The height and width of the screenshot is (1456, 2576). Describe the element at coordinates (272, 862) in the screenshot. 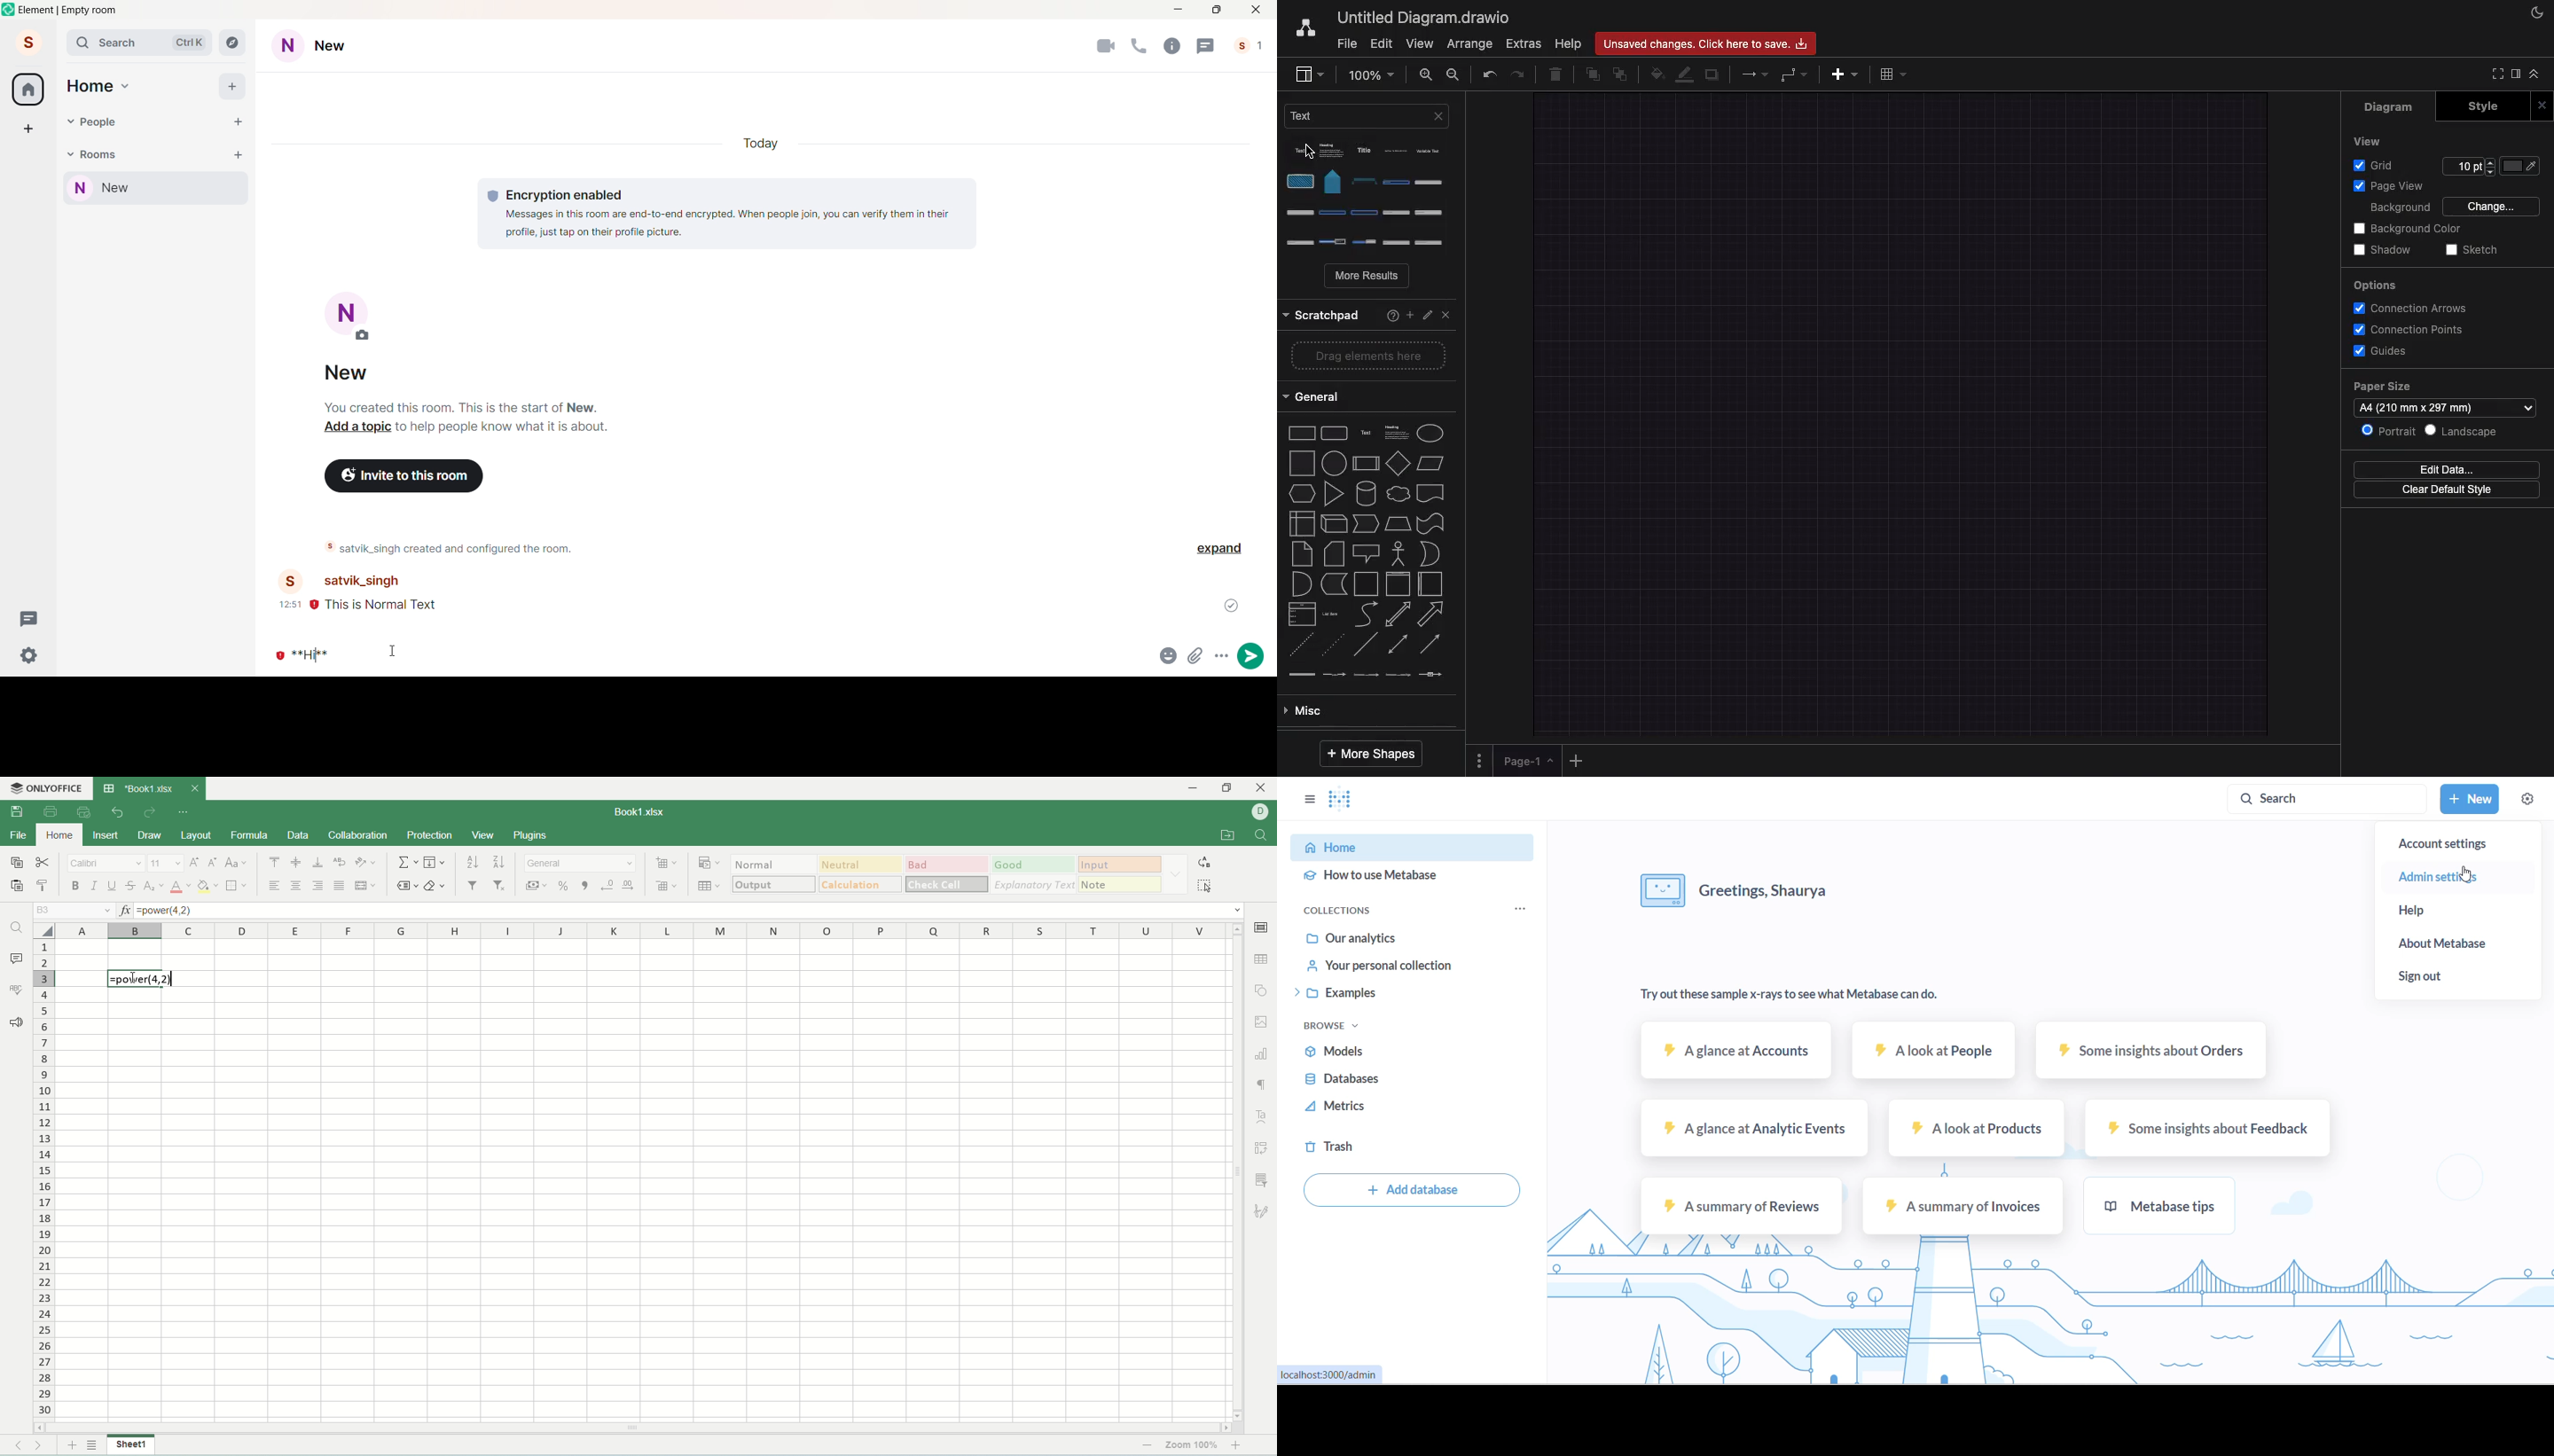

I see `align top` at that location.